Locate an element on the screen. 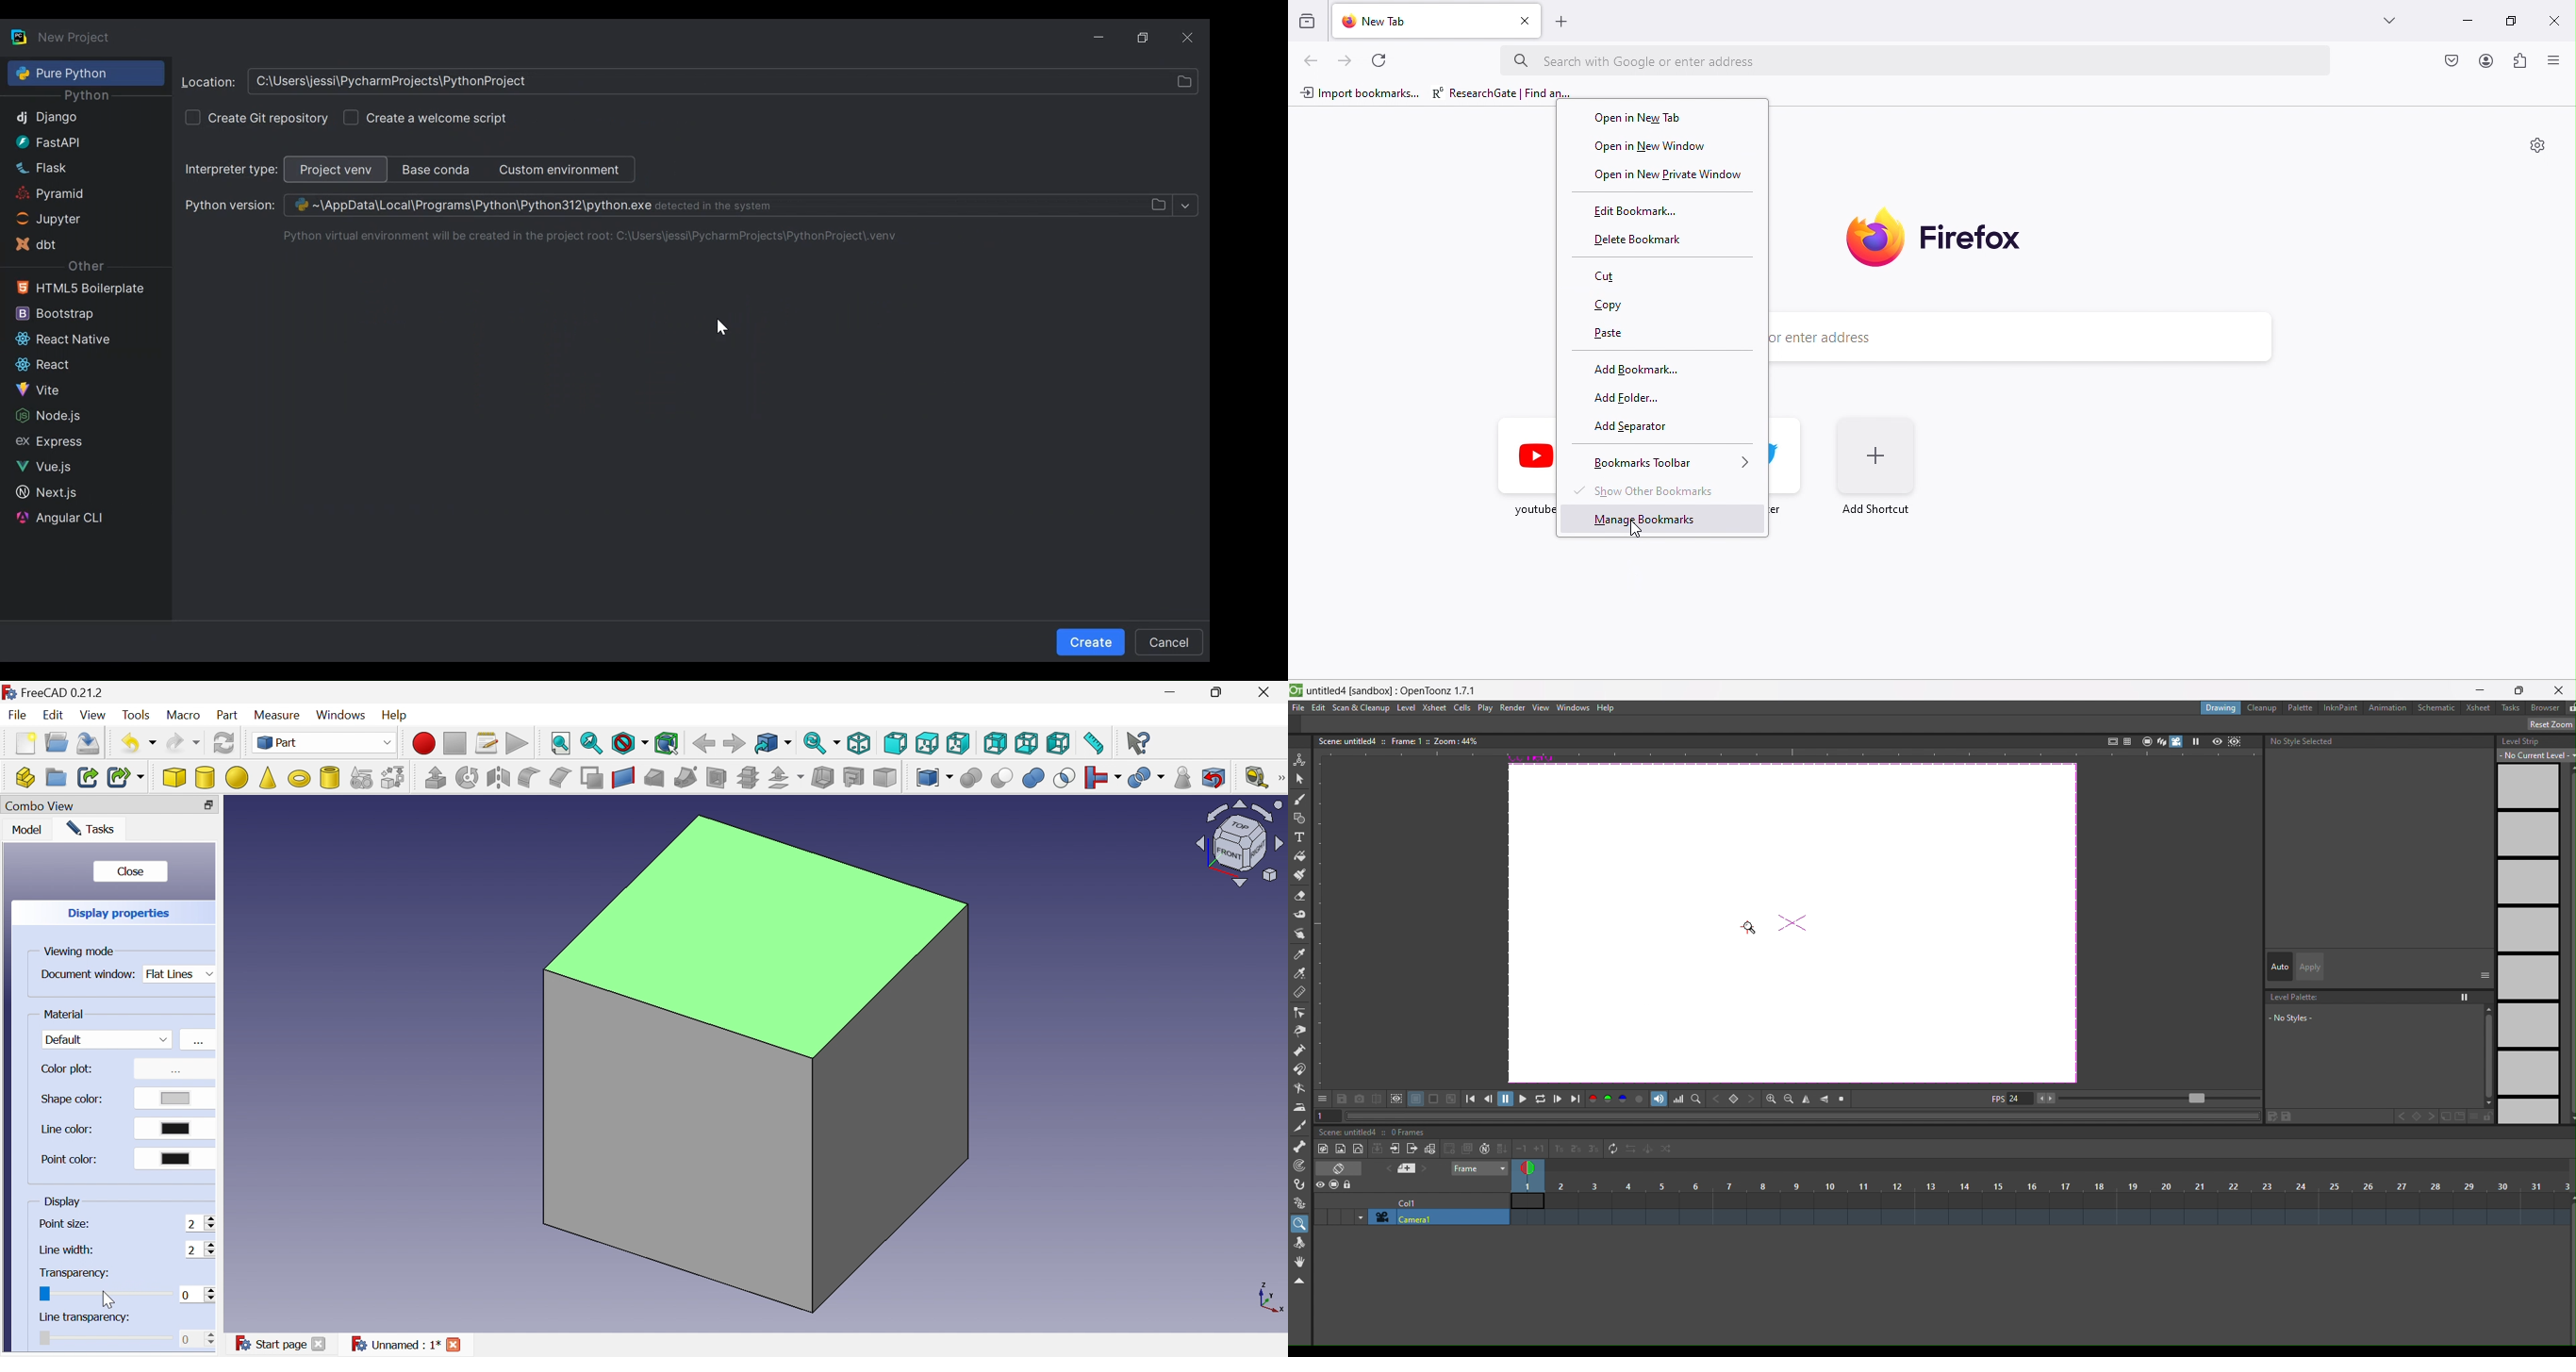  Next.js is located at coordinates (80, 492).